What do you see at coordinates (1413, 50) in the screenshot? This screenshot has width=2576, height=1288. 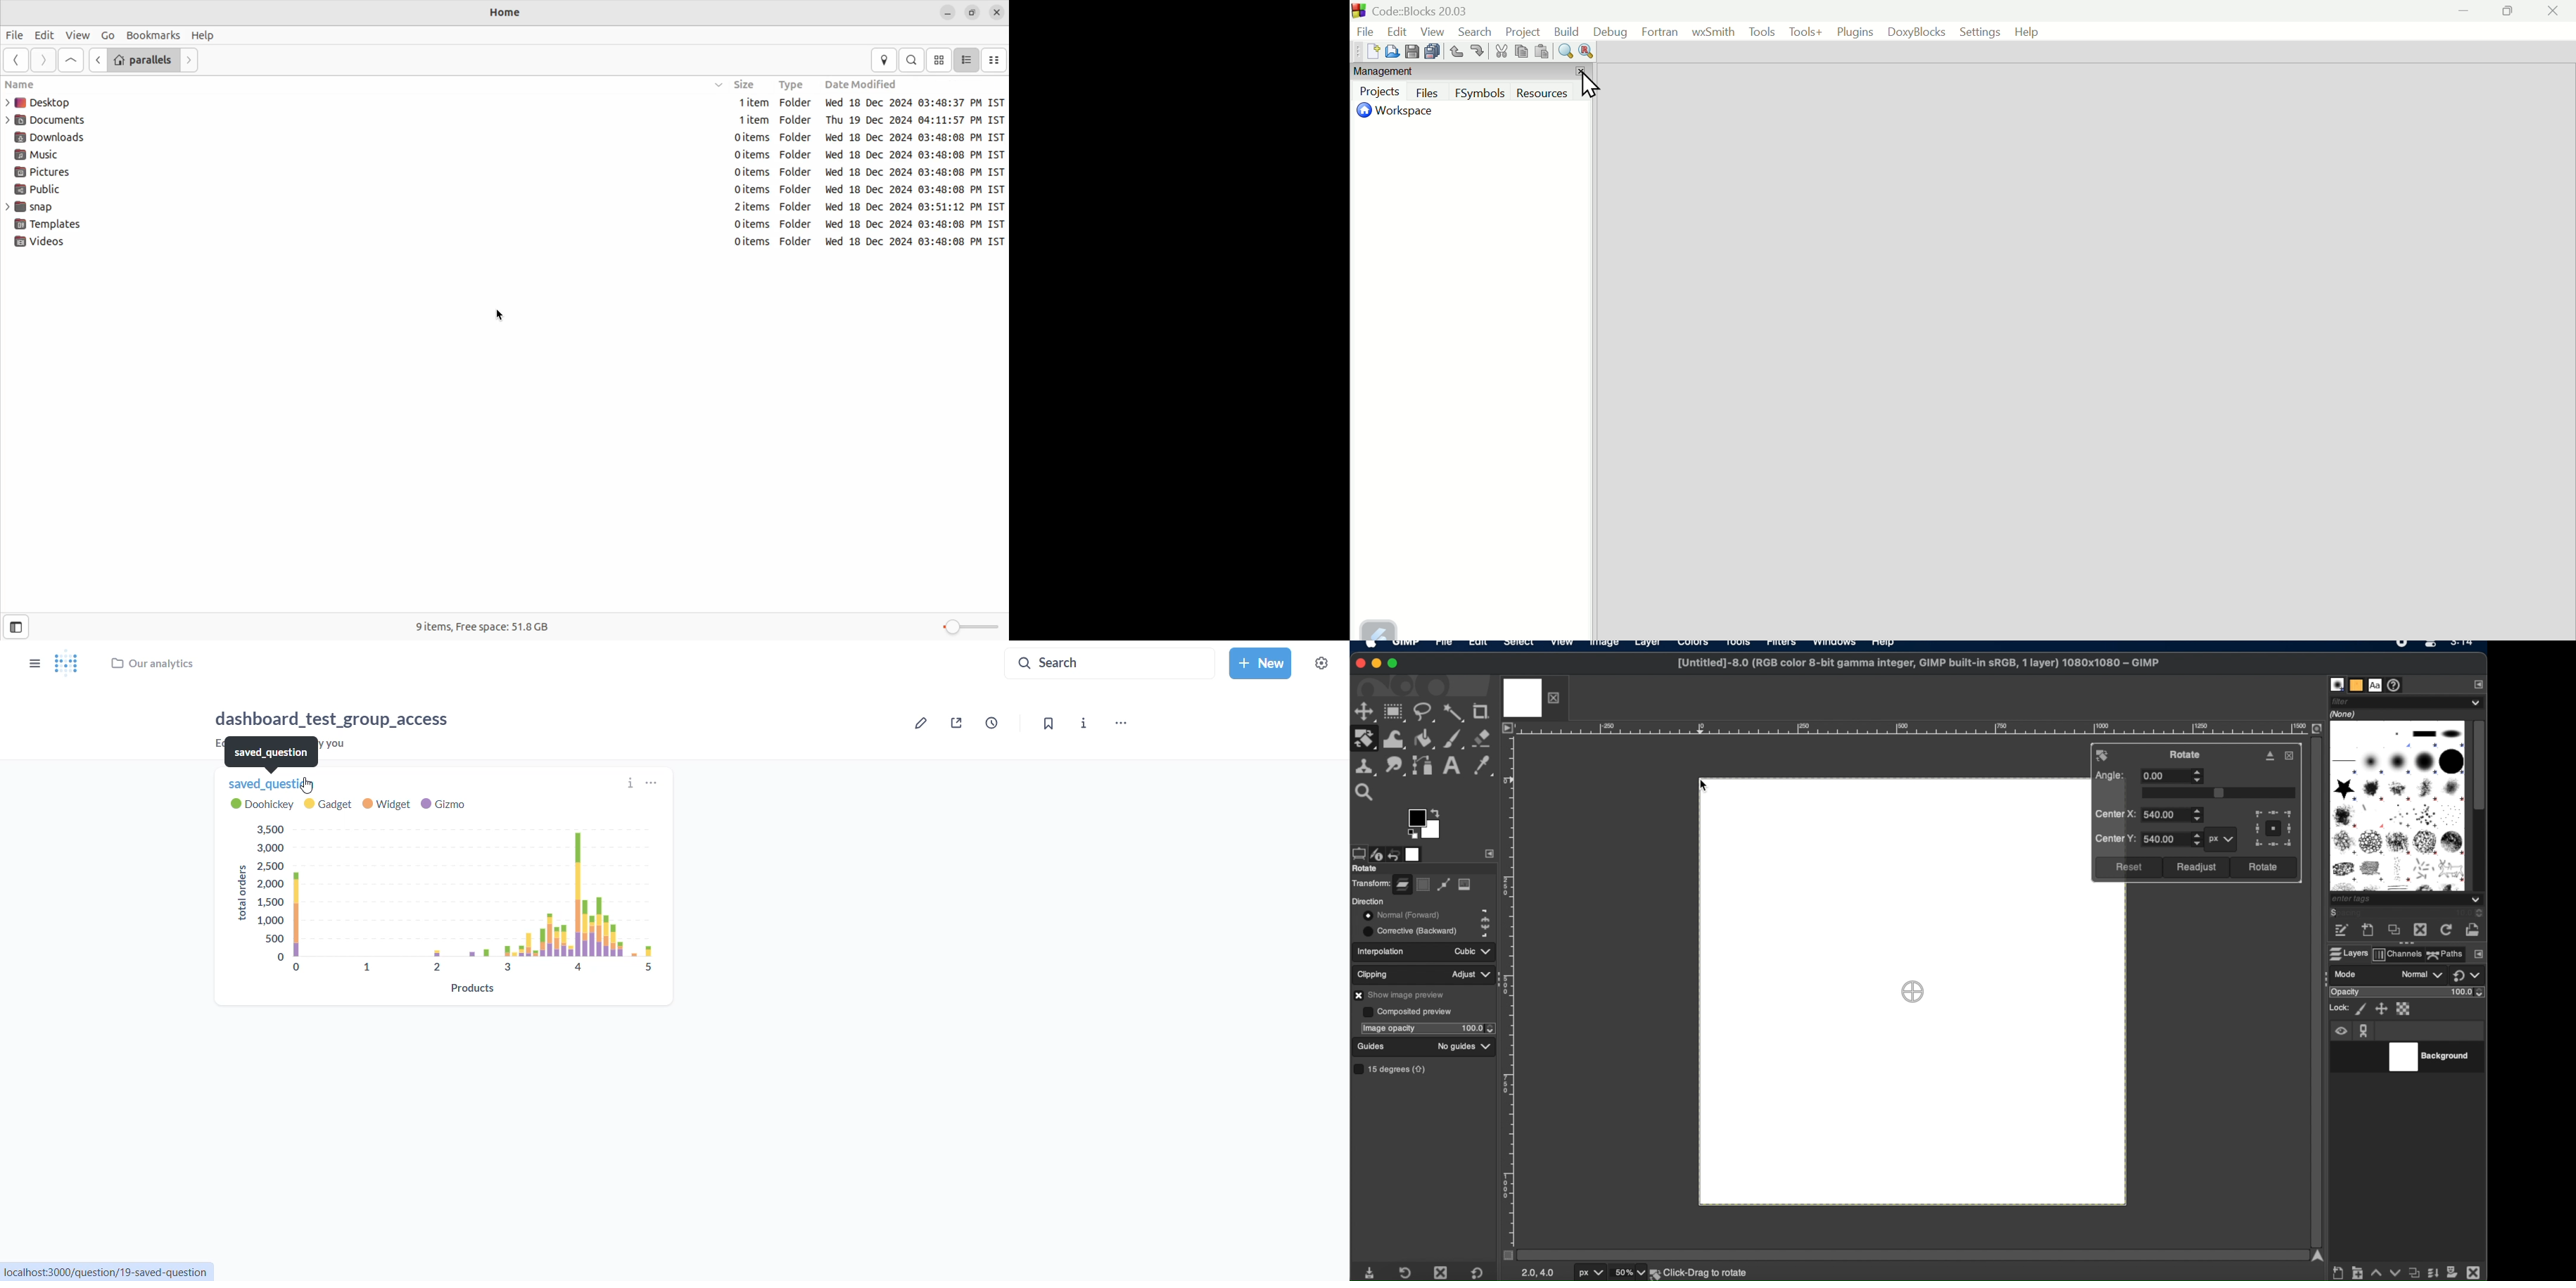 I see `Save file` at bounding box center [1413, 50].